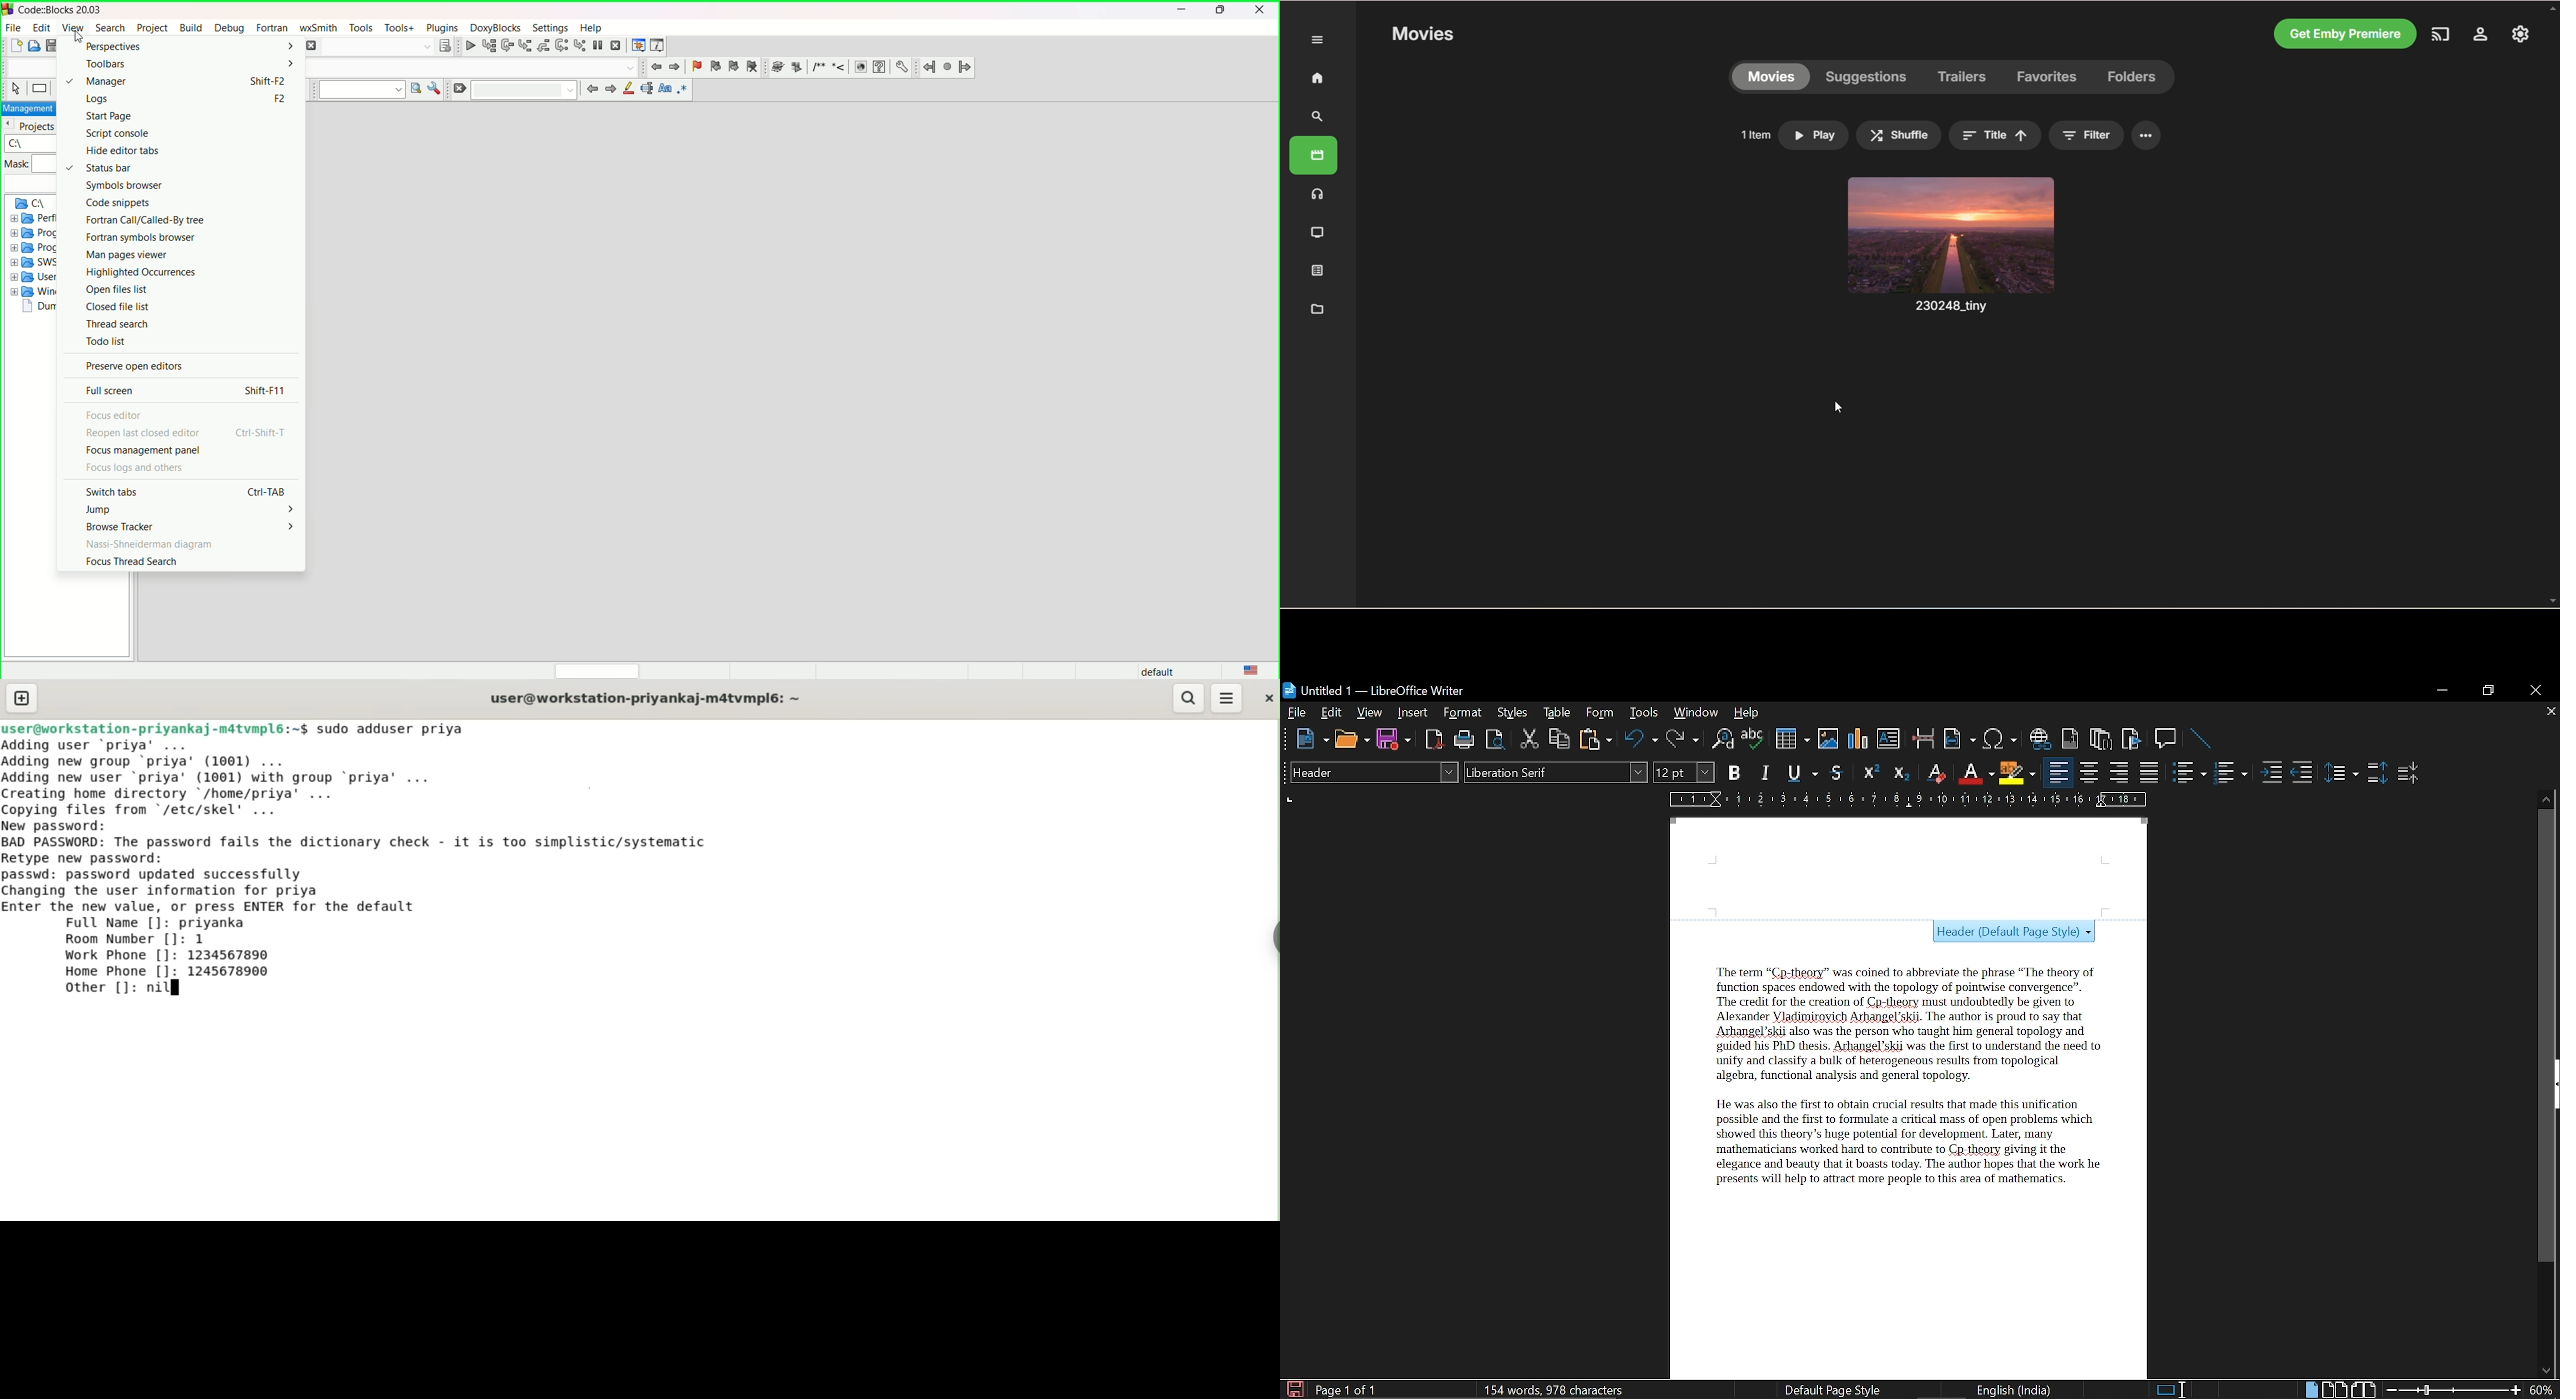 The height and width of the screenshot is (1400, 2576). What do you see at coordinates (2101, 739) in the screenshot?
I see `Insert footnote` at bounding box center [2101, 739].